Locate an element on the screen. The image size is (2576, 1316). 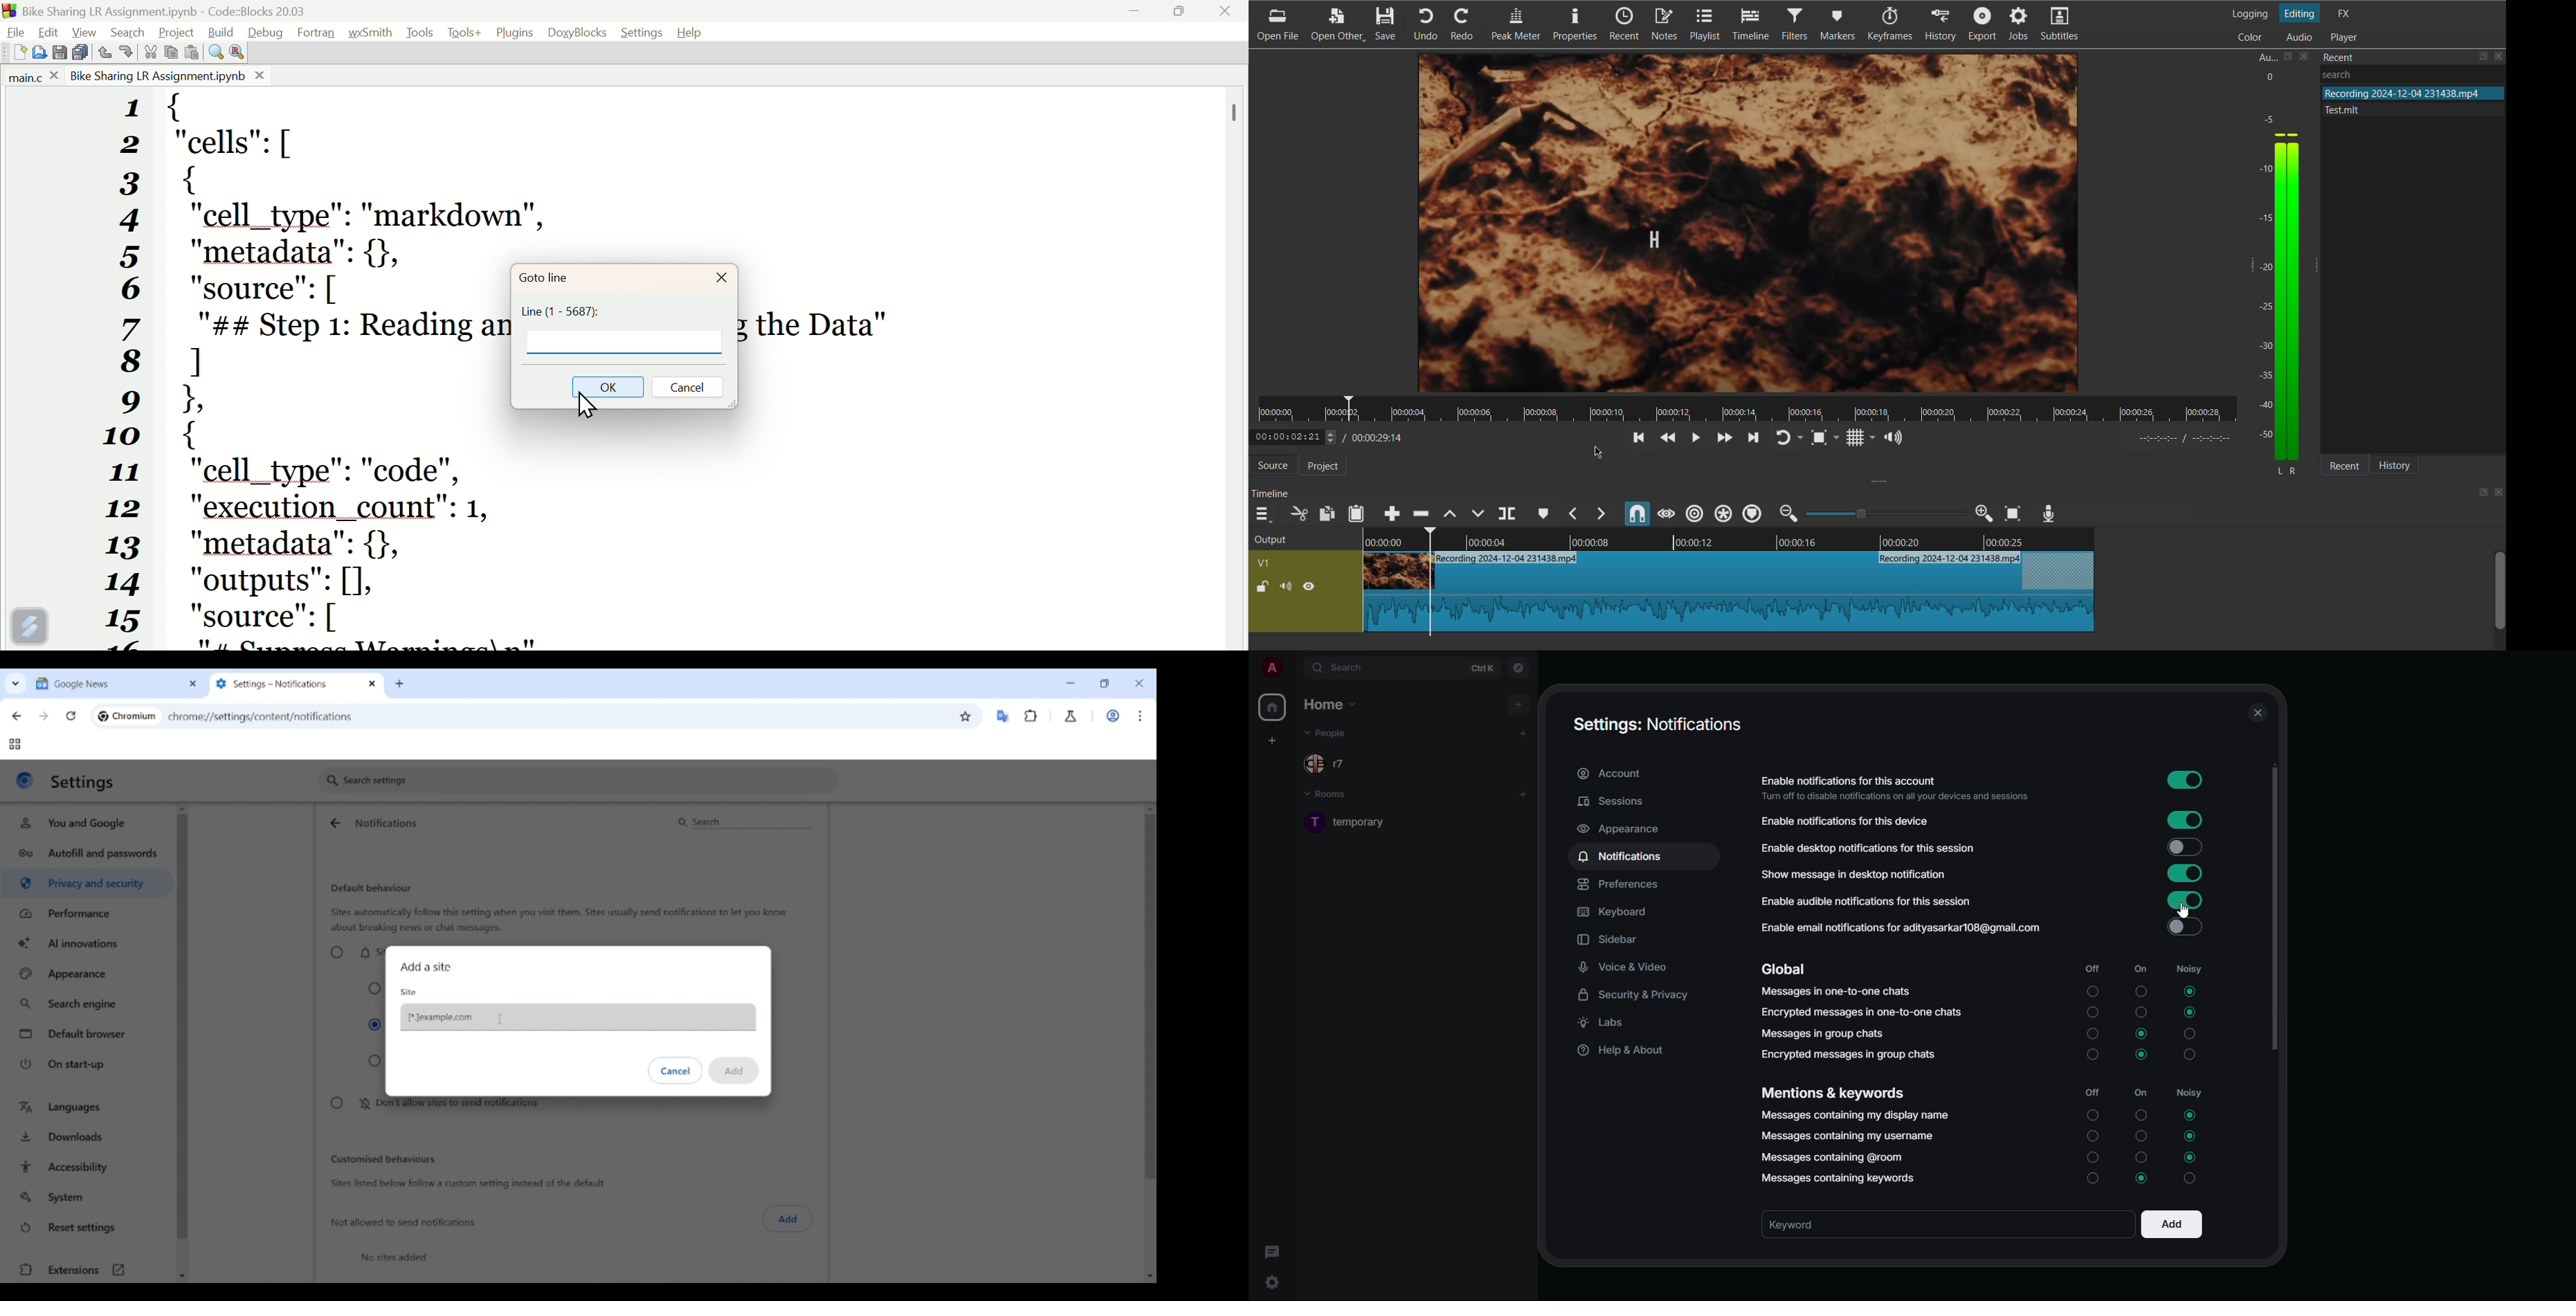
Search settings is located at coordinates (578, 781).